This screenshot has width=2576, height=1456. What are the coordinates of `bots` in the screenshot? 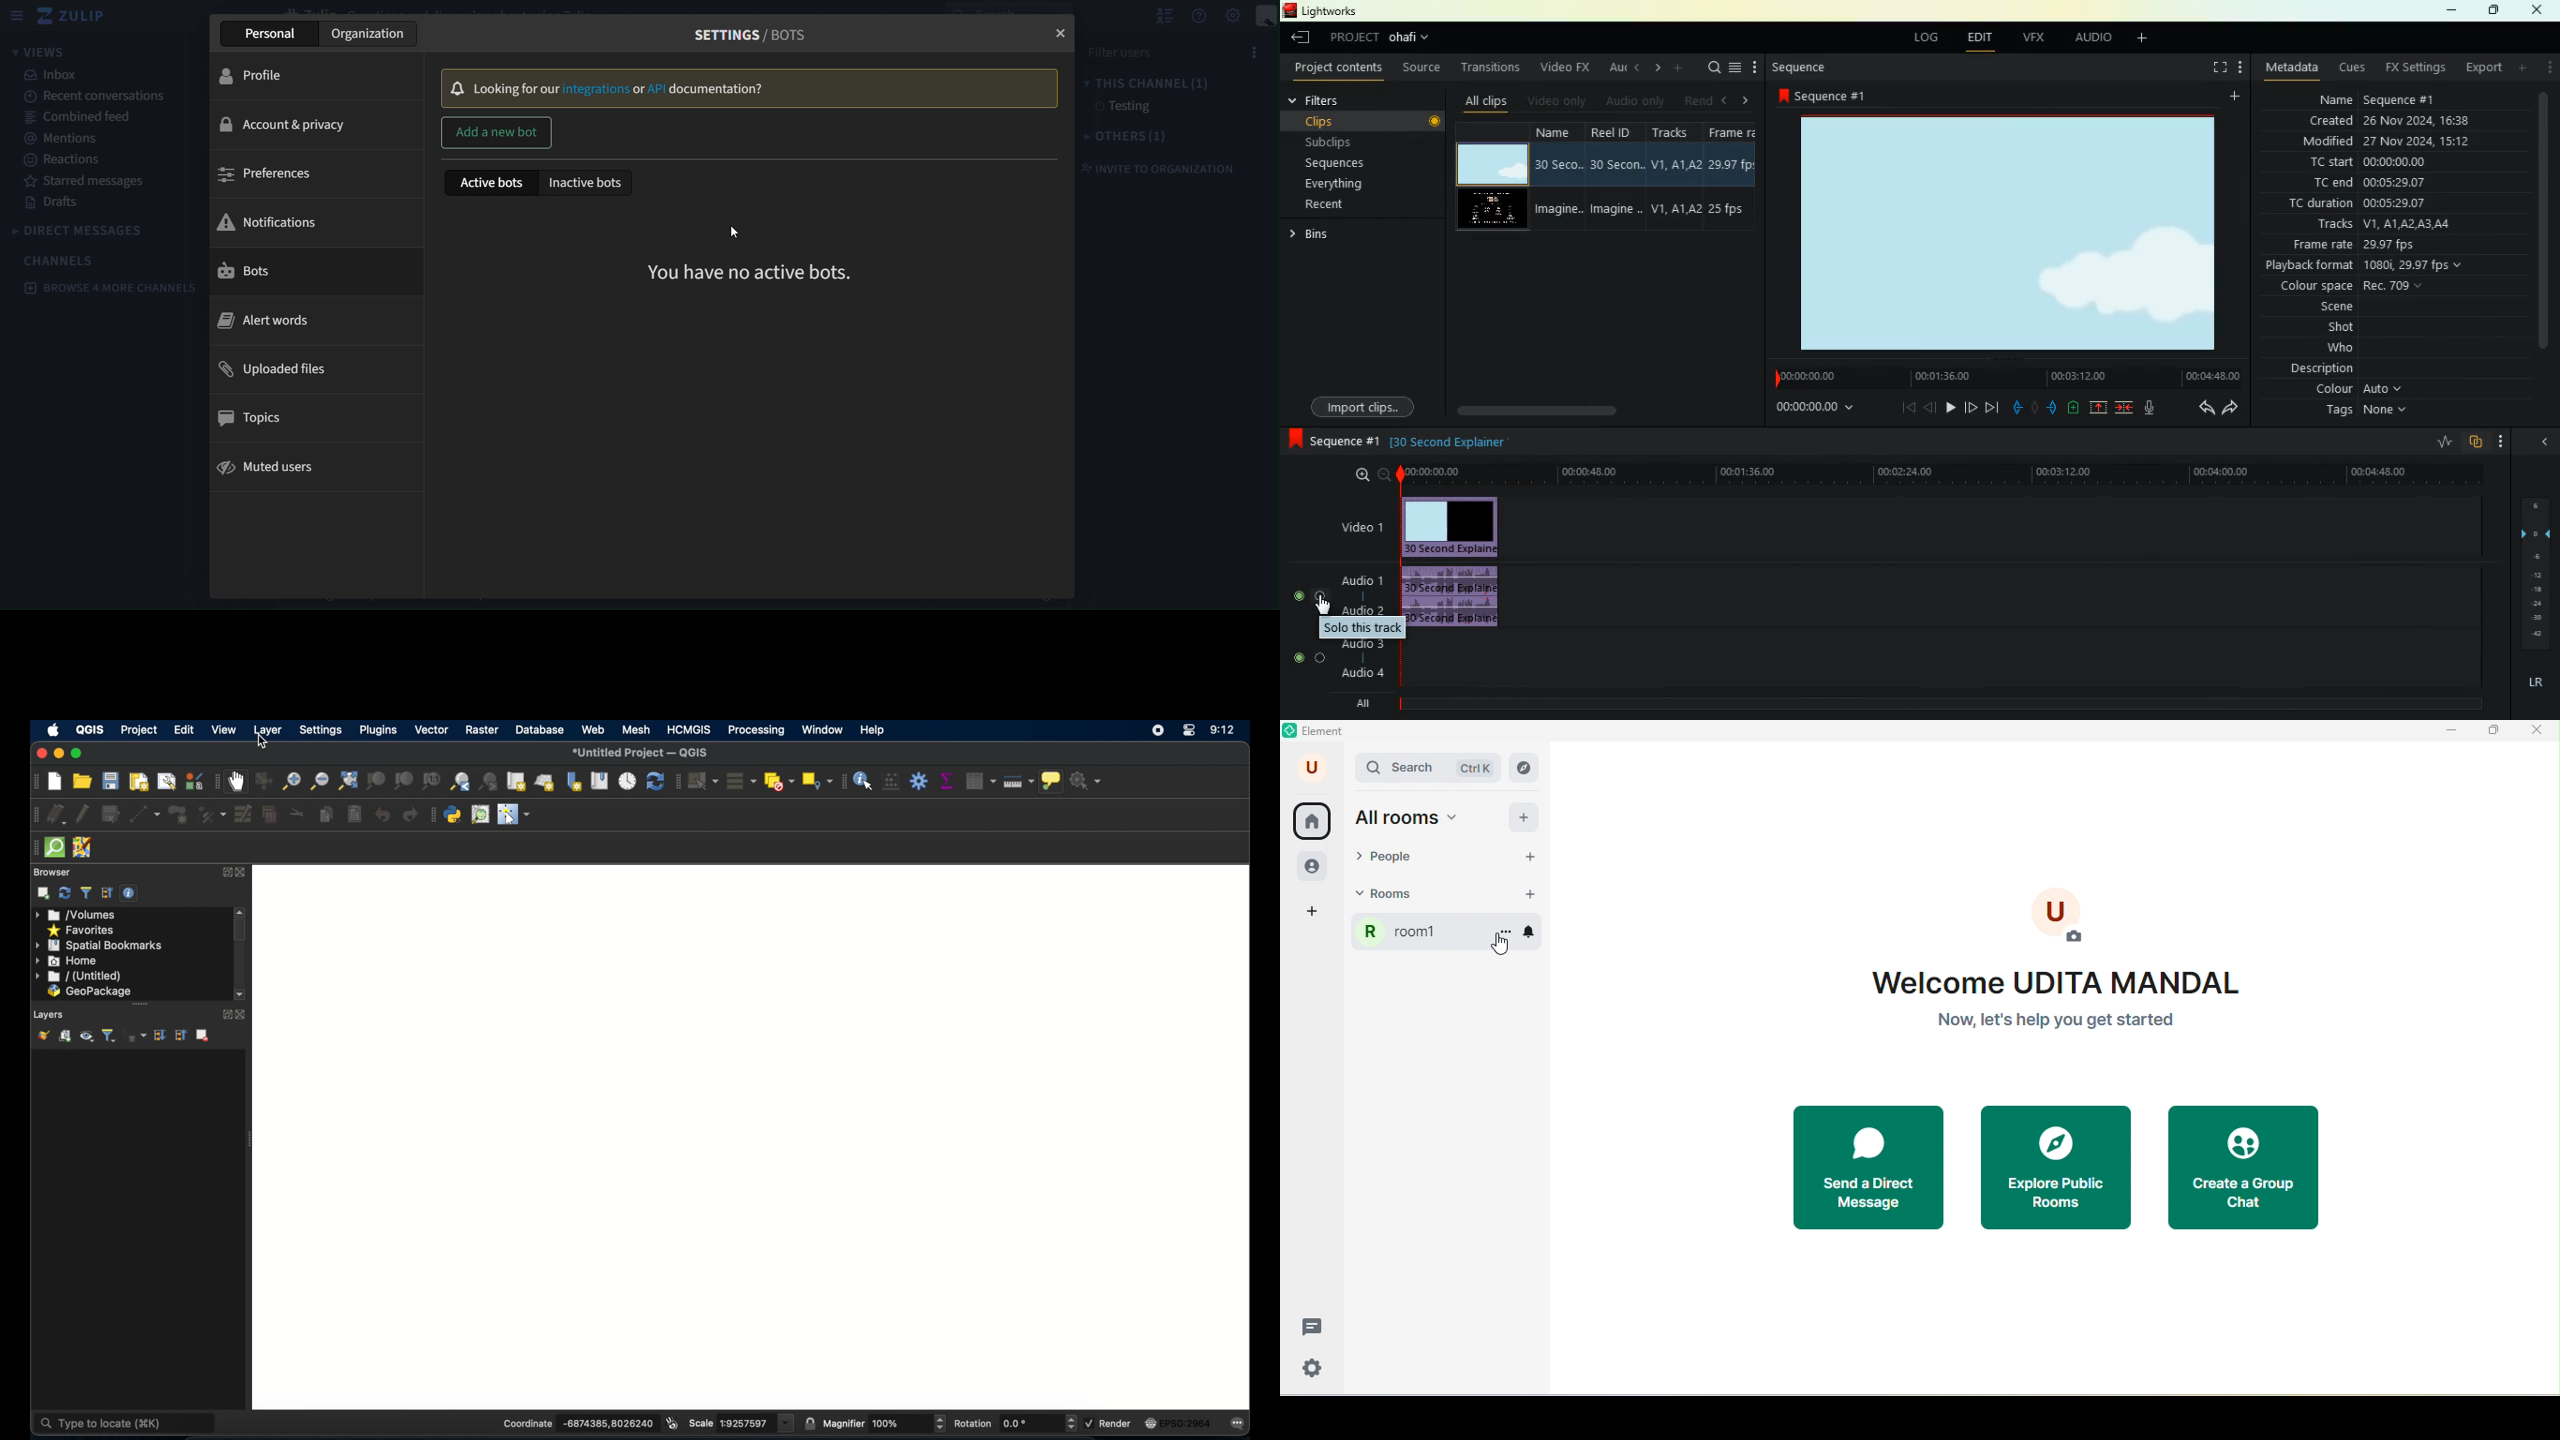 It's located at (277, 271).